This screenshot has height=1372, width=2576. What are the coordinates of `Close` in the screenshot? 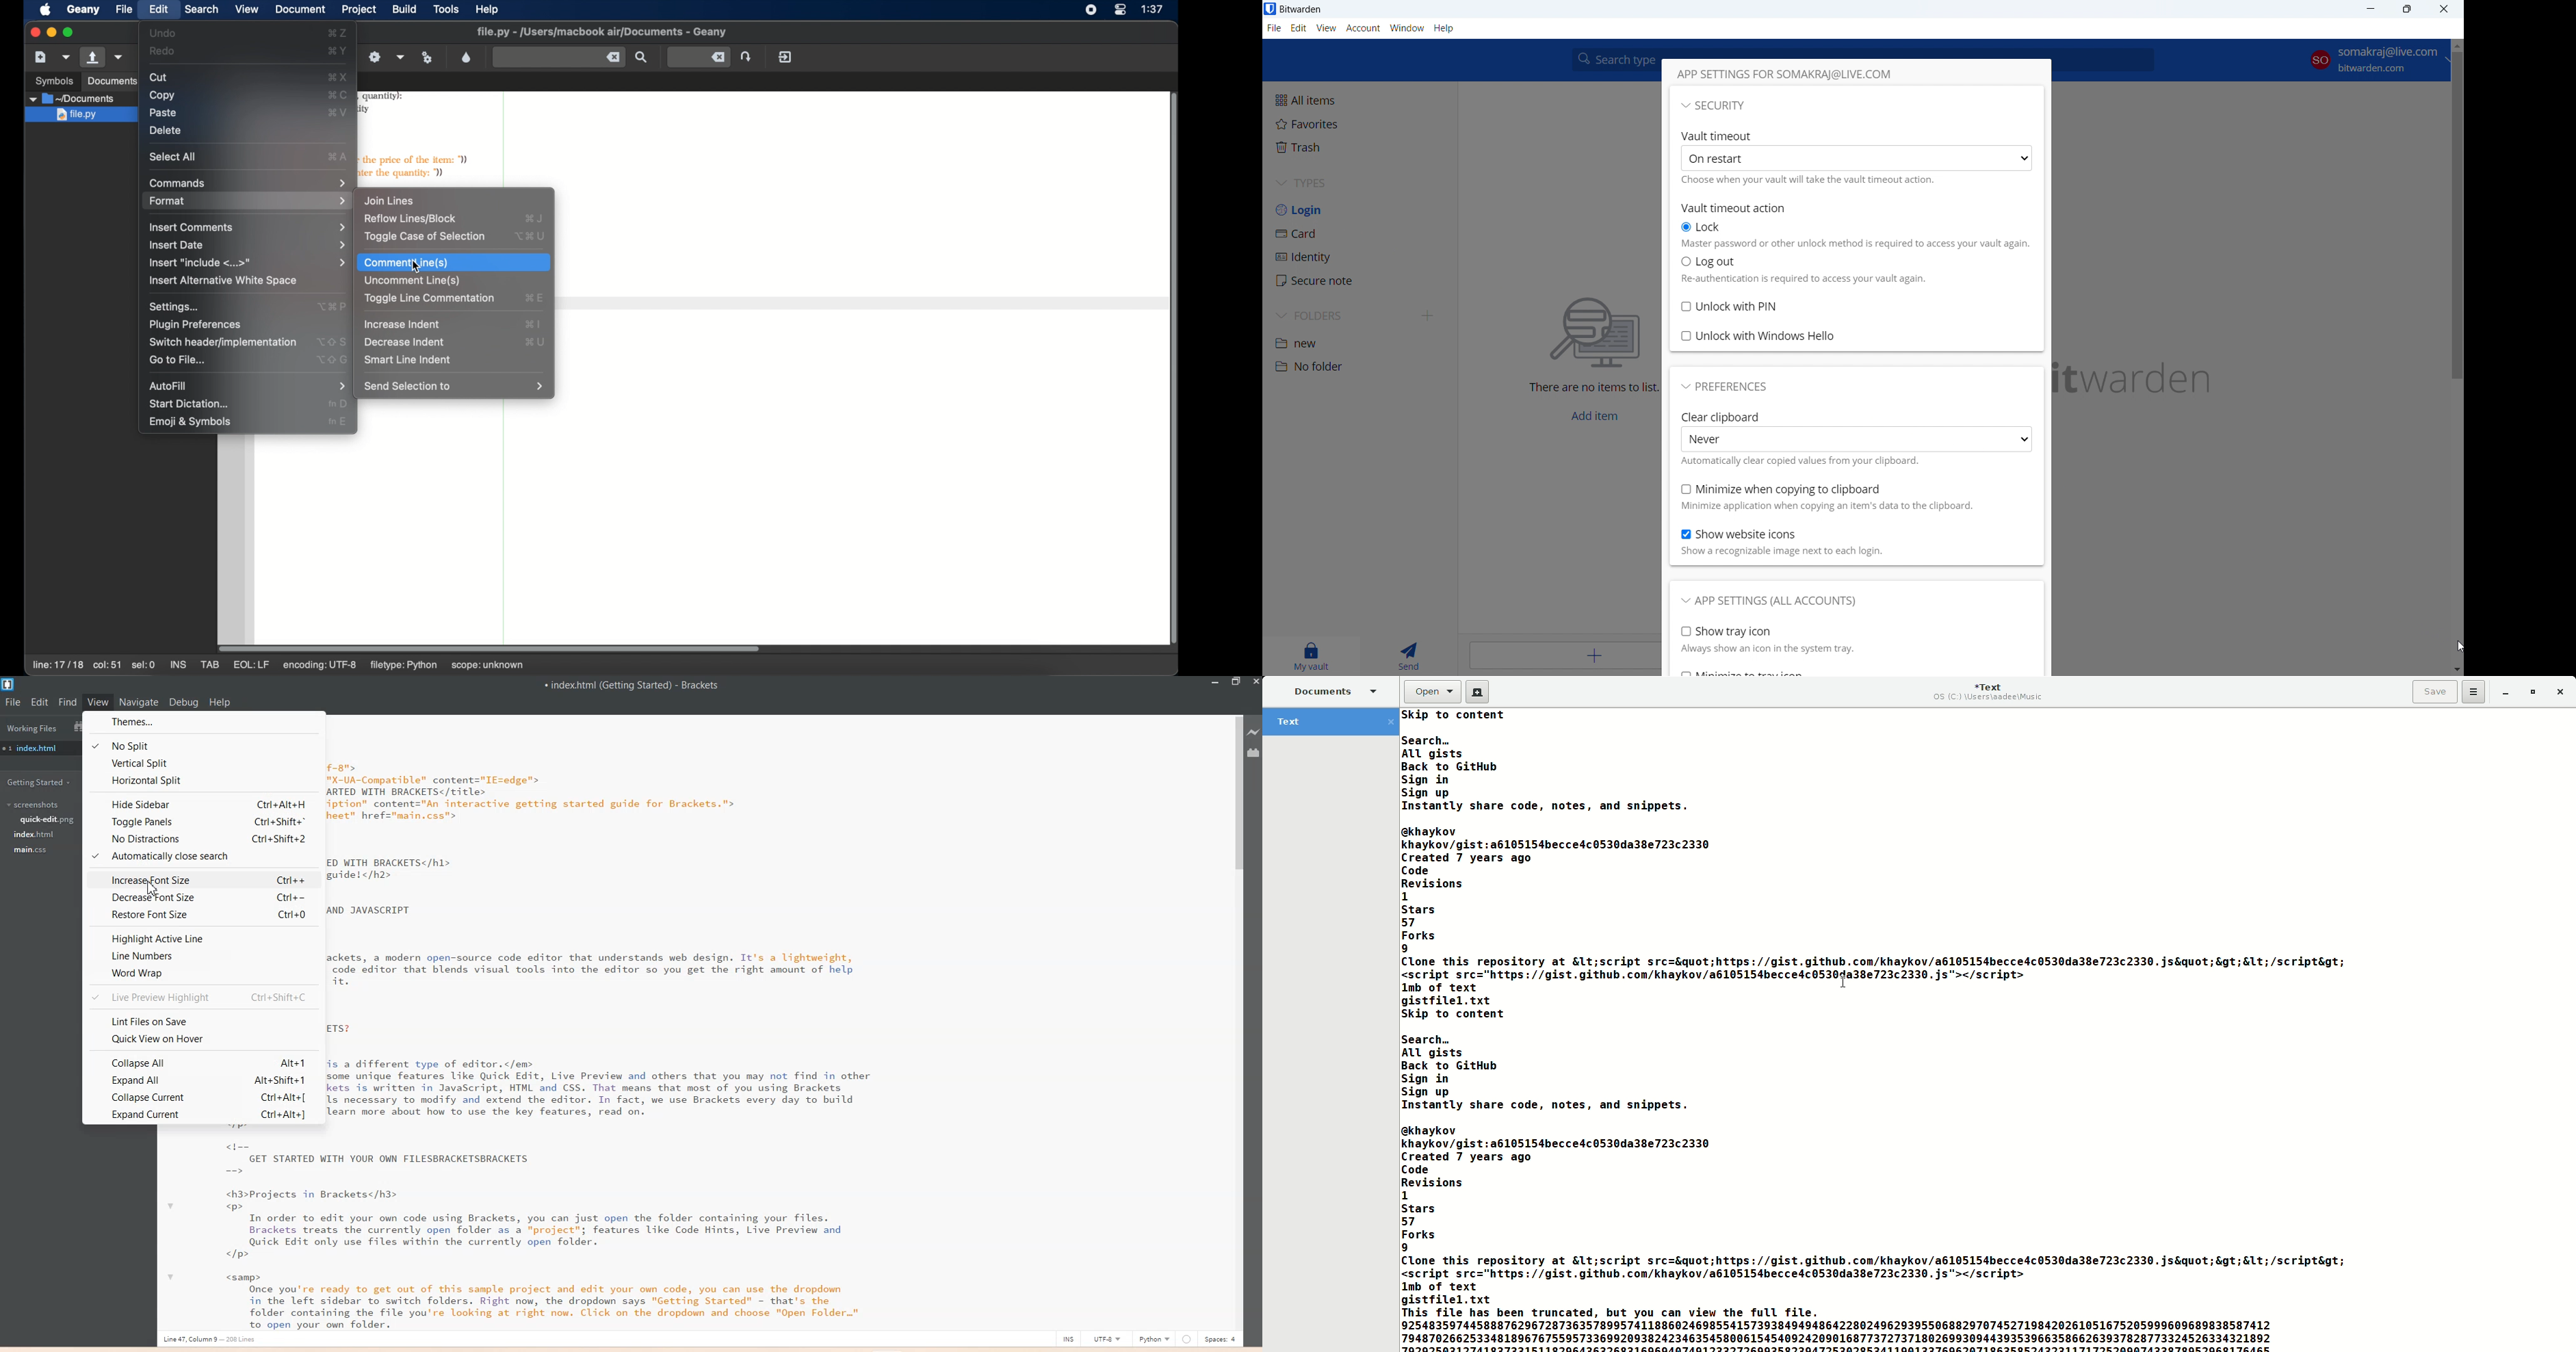 It's located at (1255, 683).